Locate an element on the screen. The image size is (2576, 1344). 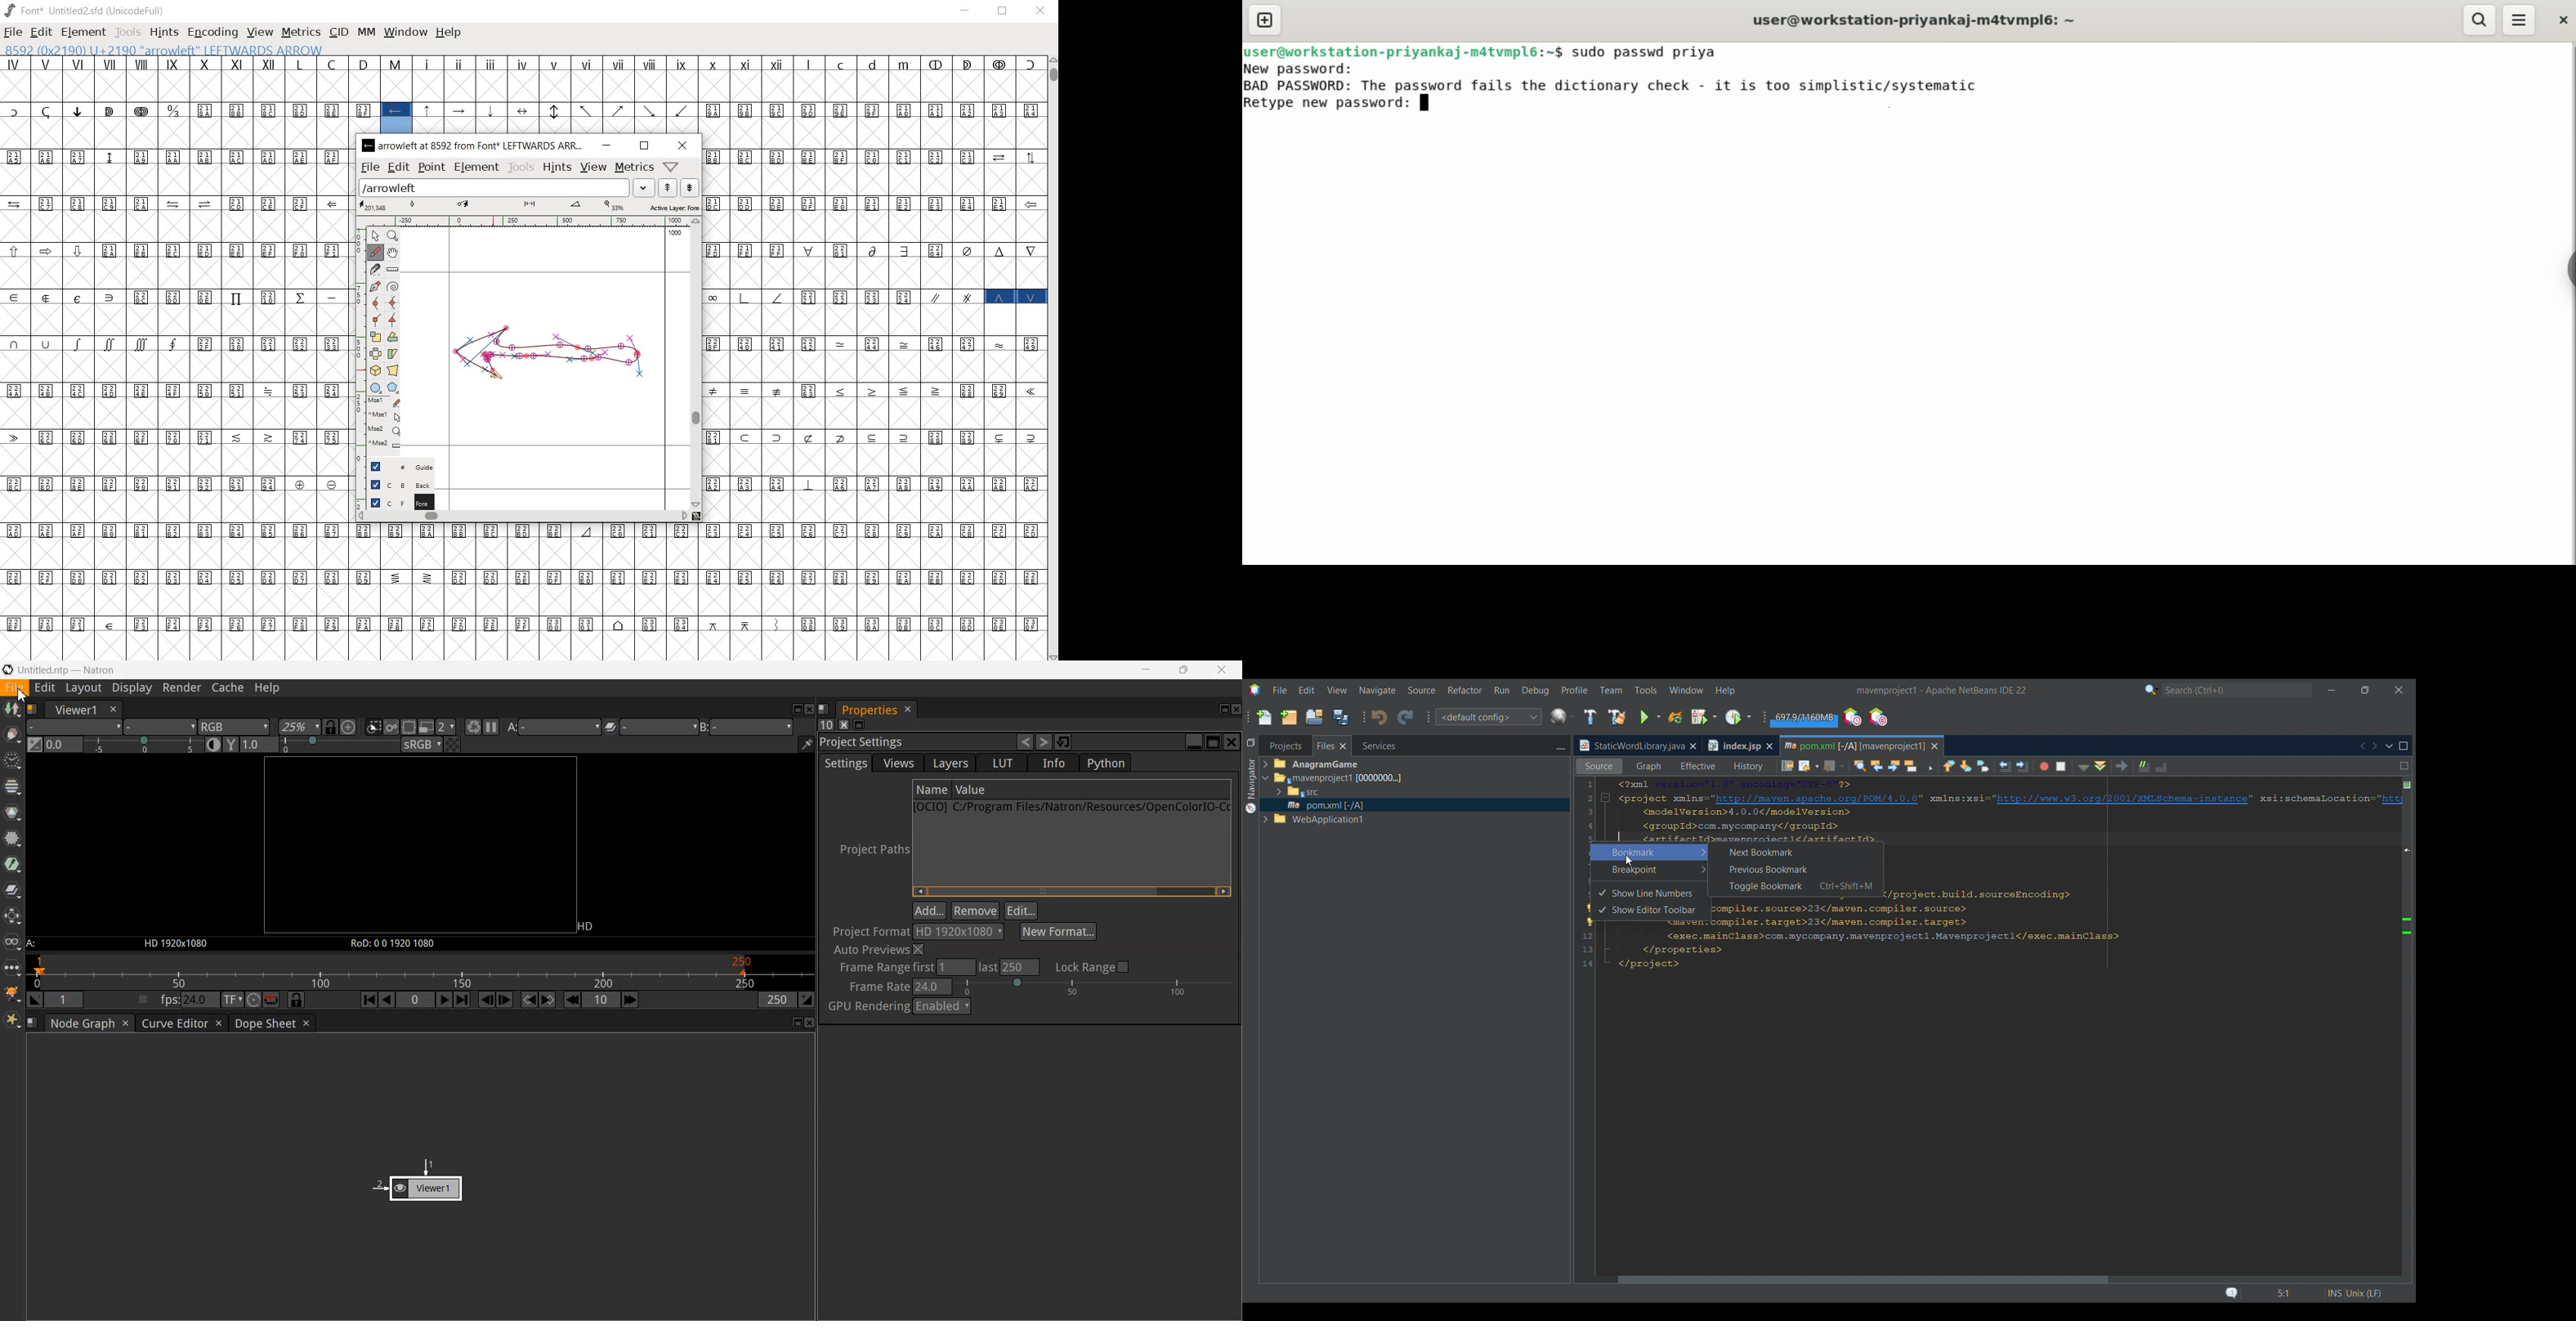
draw a freehand curve is located at coordinates (375, 252).